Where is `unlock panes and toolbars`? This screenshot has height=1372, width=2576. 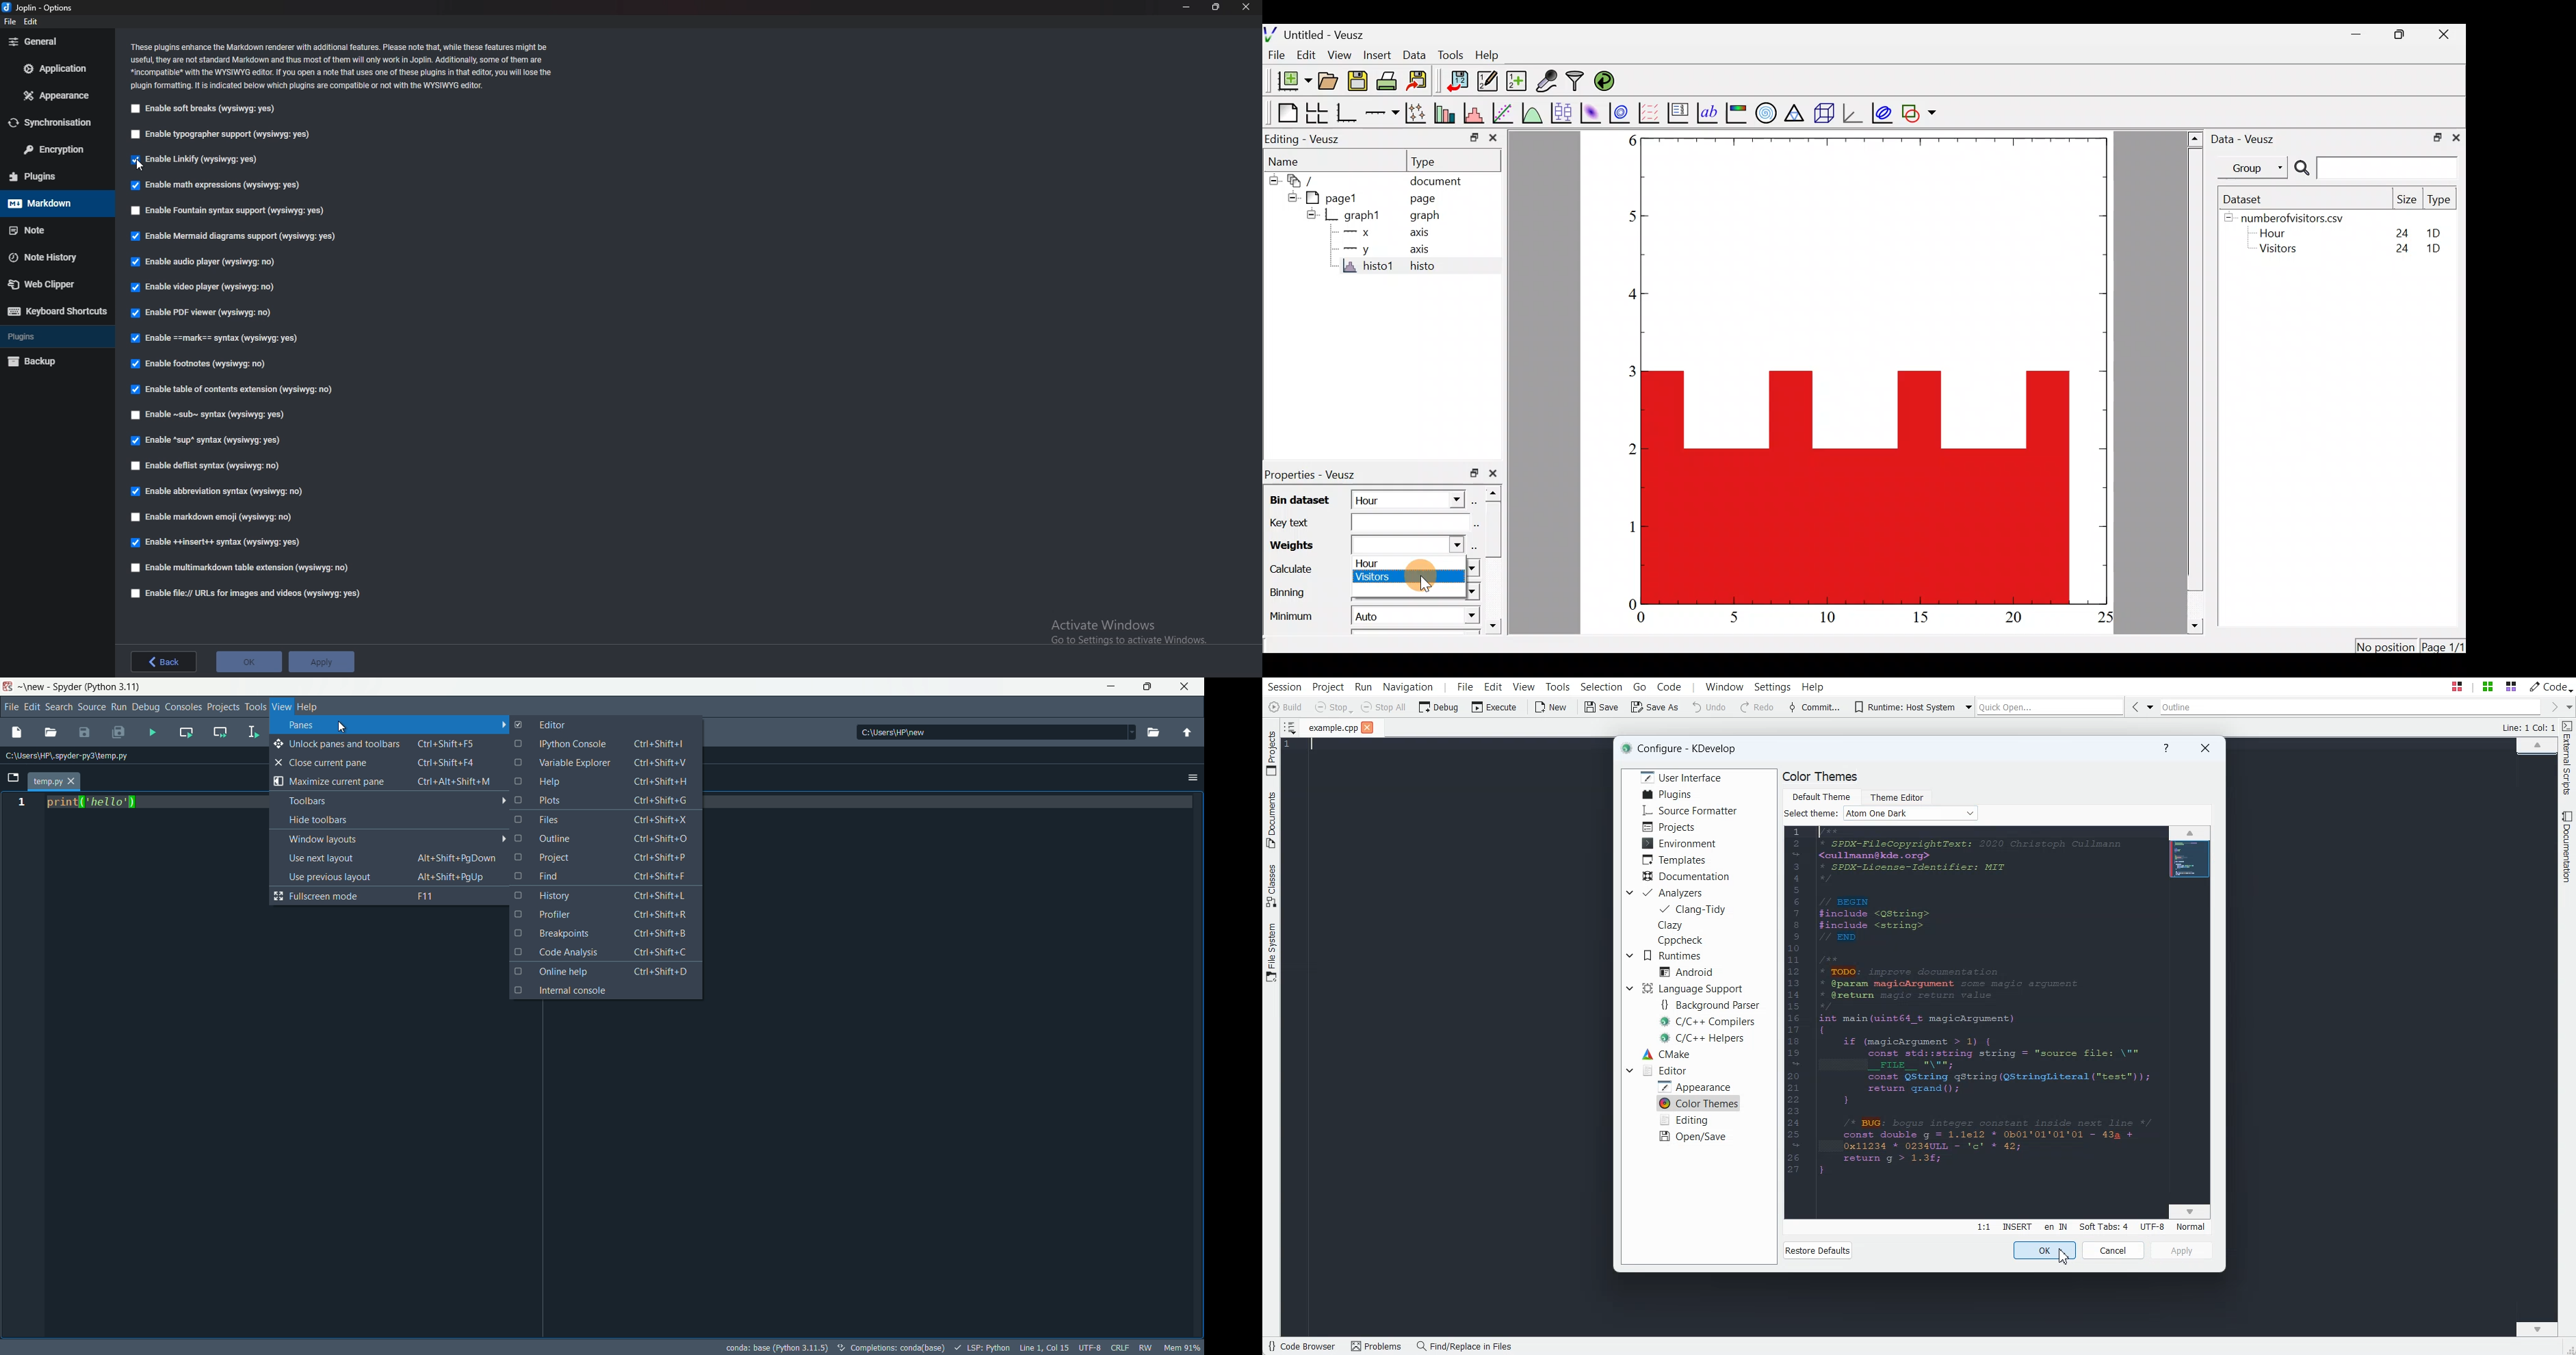
unlock panes and toolbars is located at coordinates (386, 743).